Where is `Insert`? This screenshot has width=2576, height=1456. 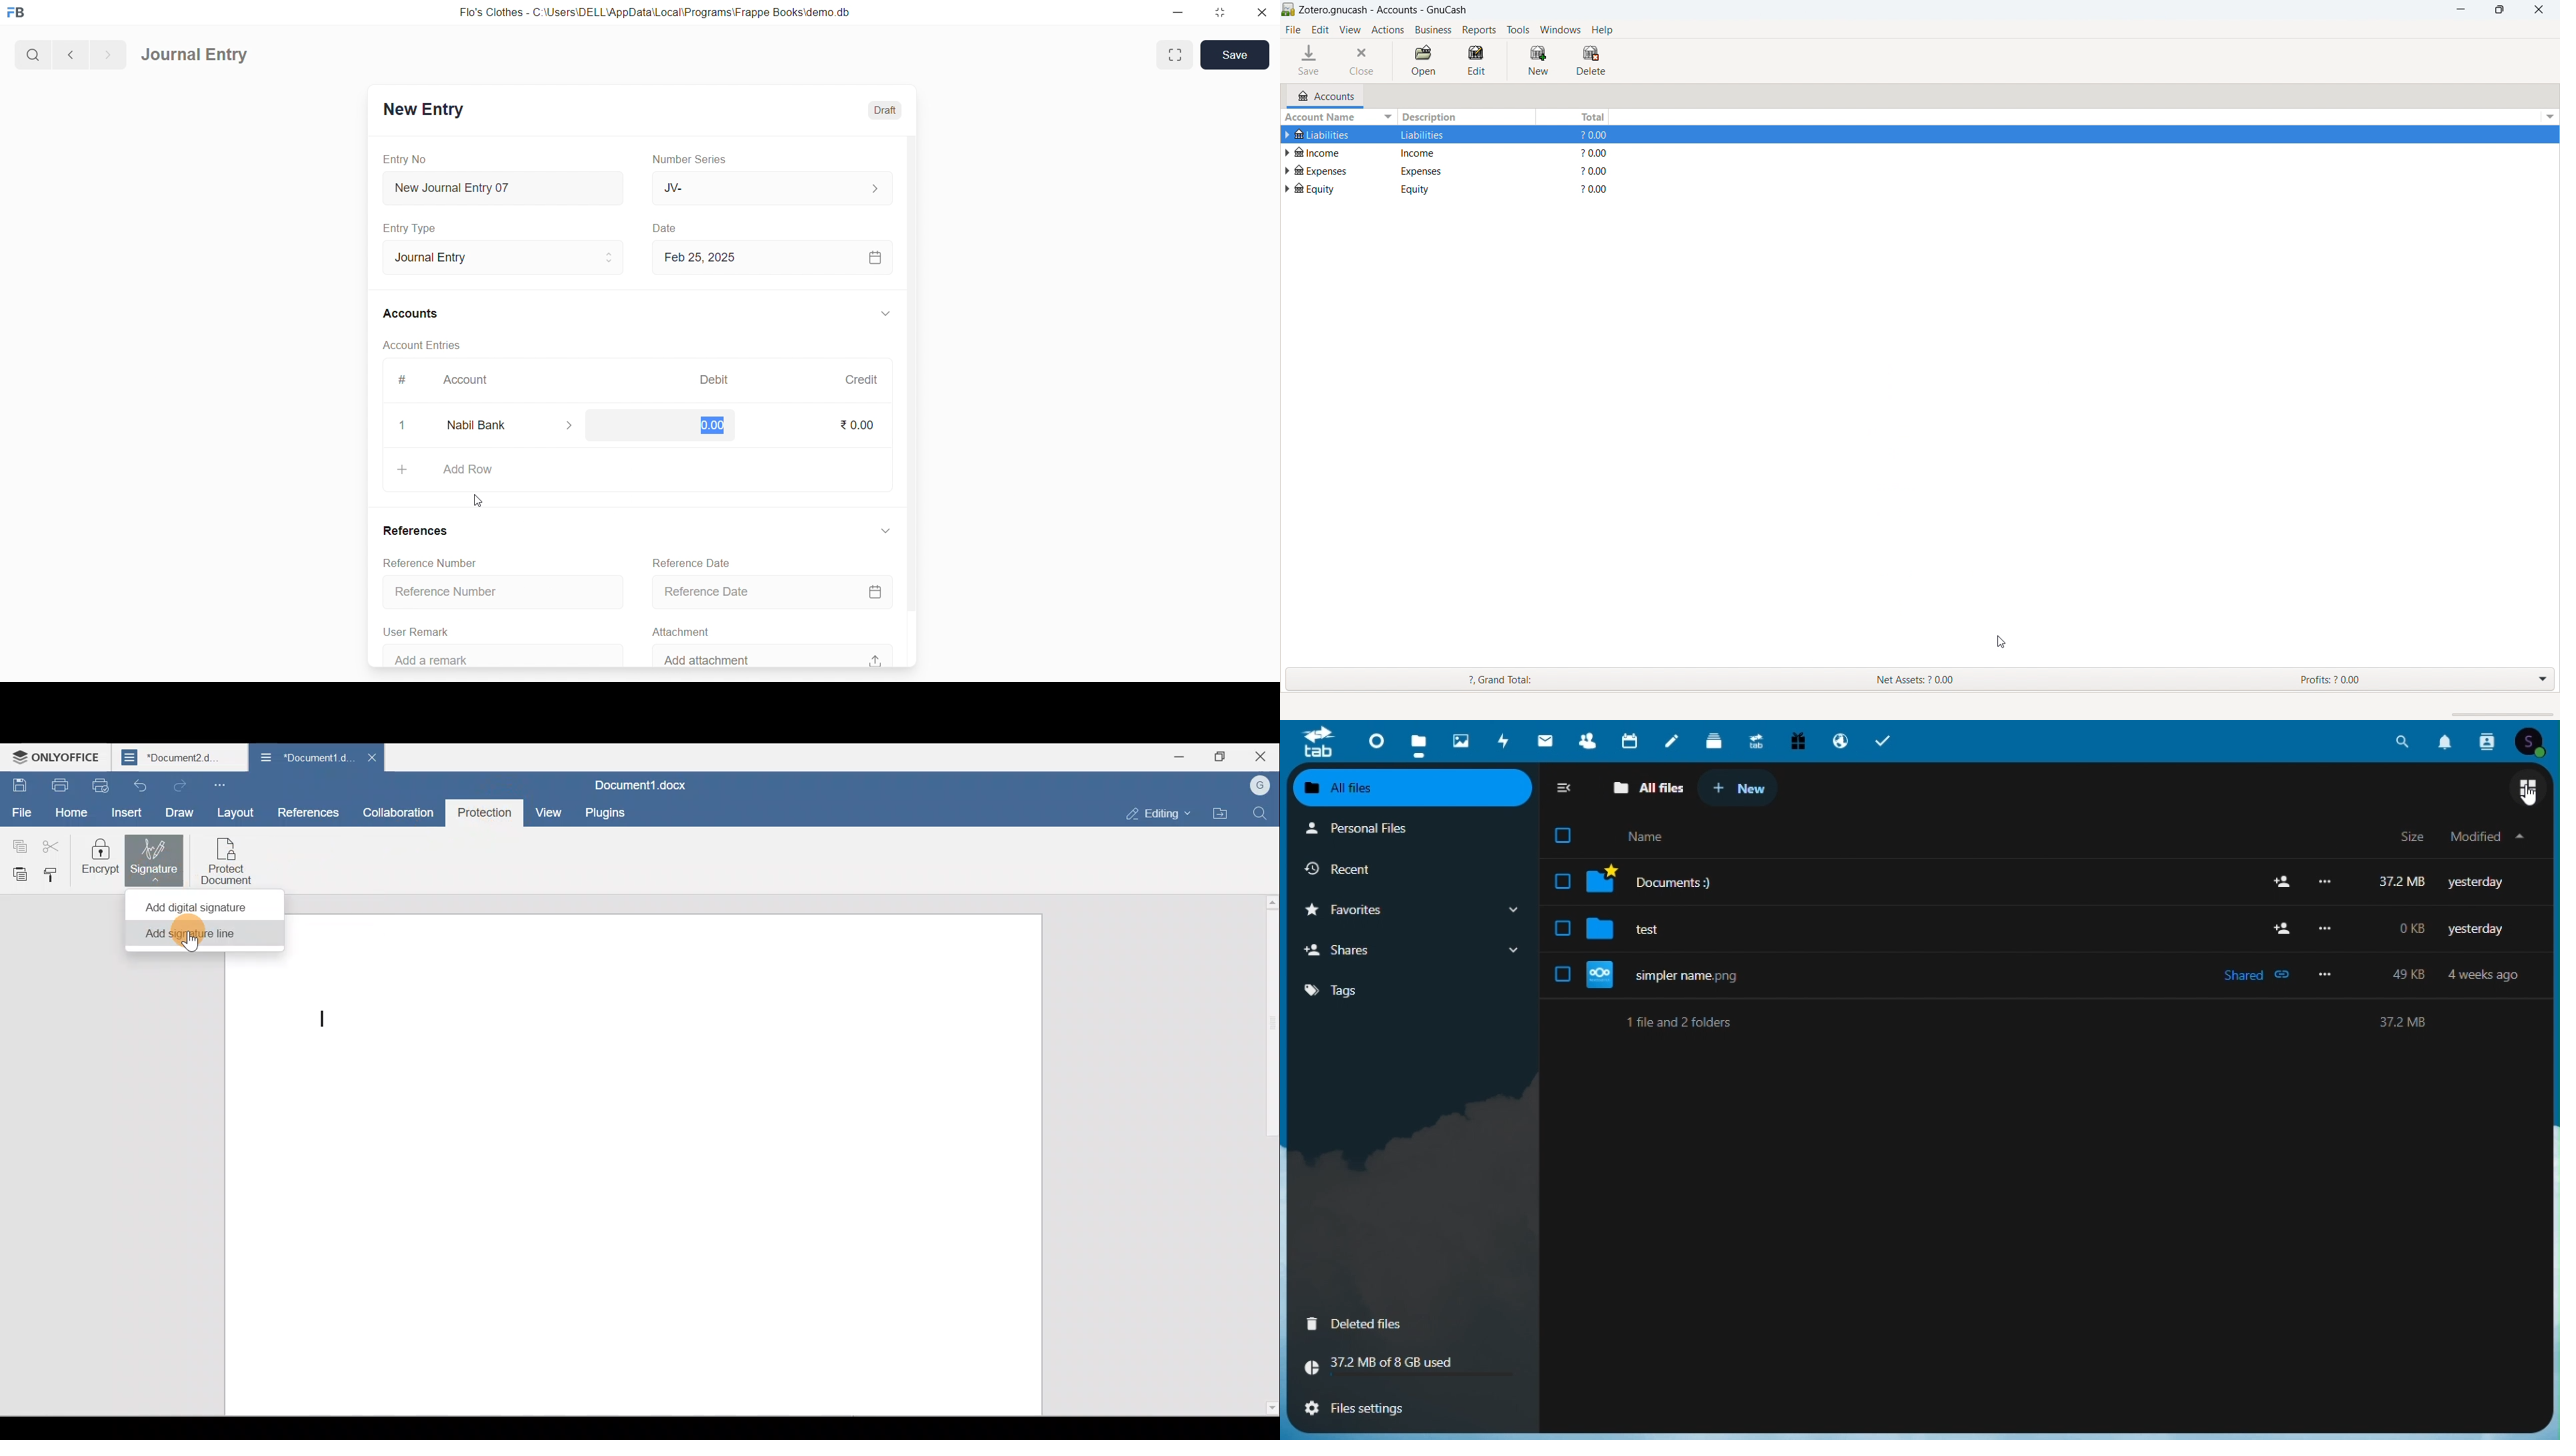 Insert is located at coordinates (129, 812).